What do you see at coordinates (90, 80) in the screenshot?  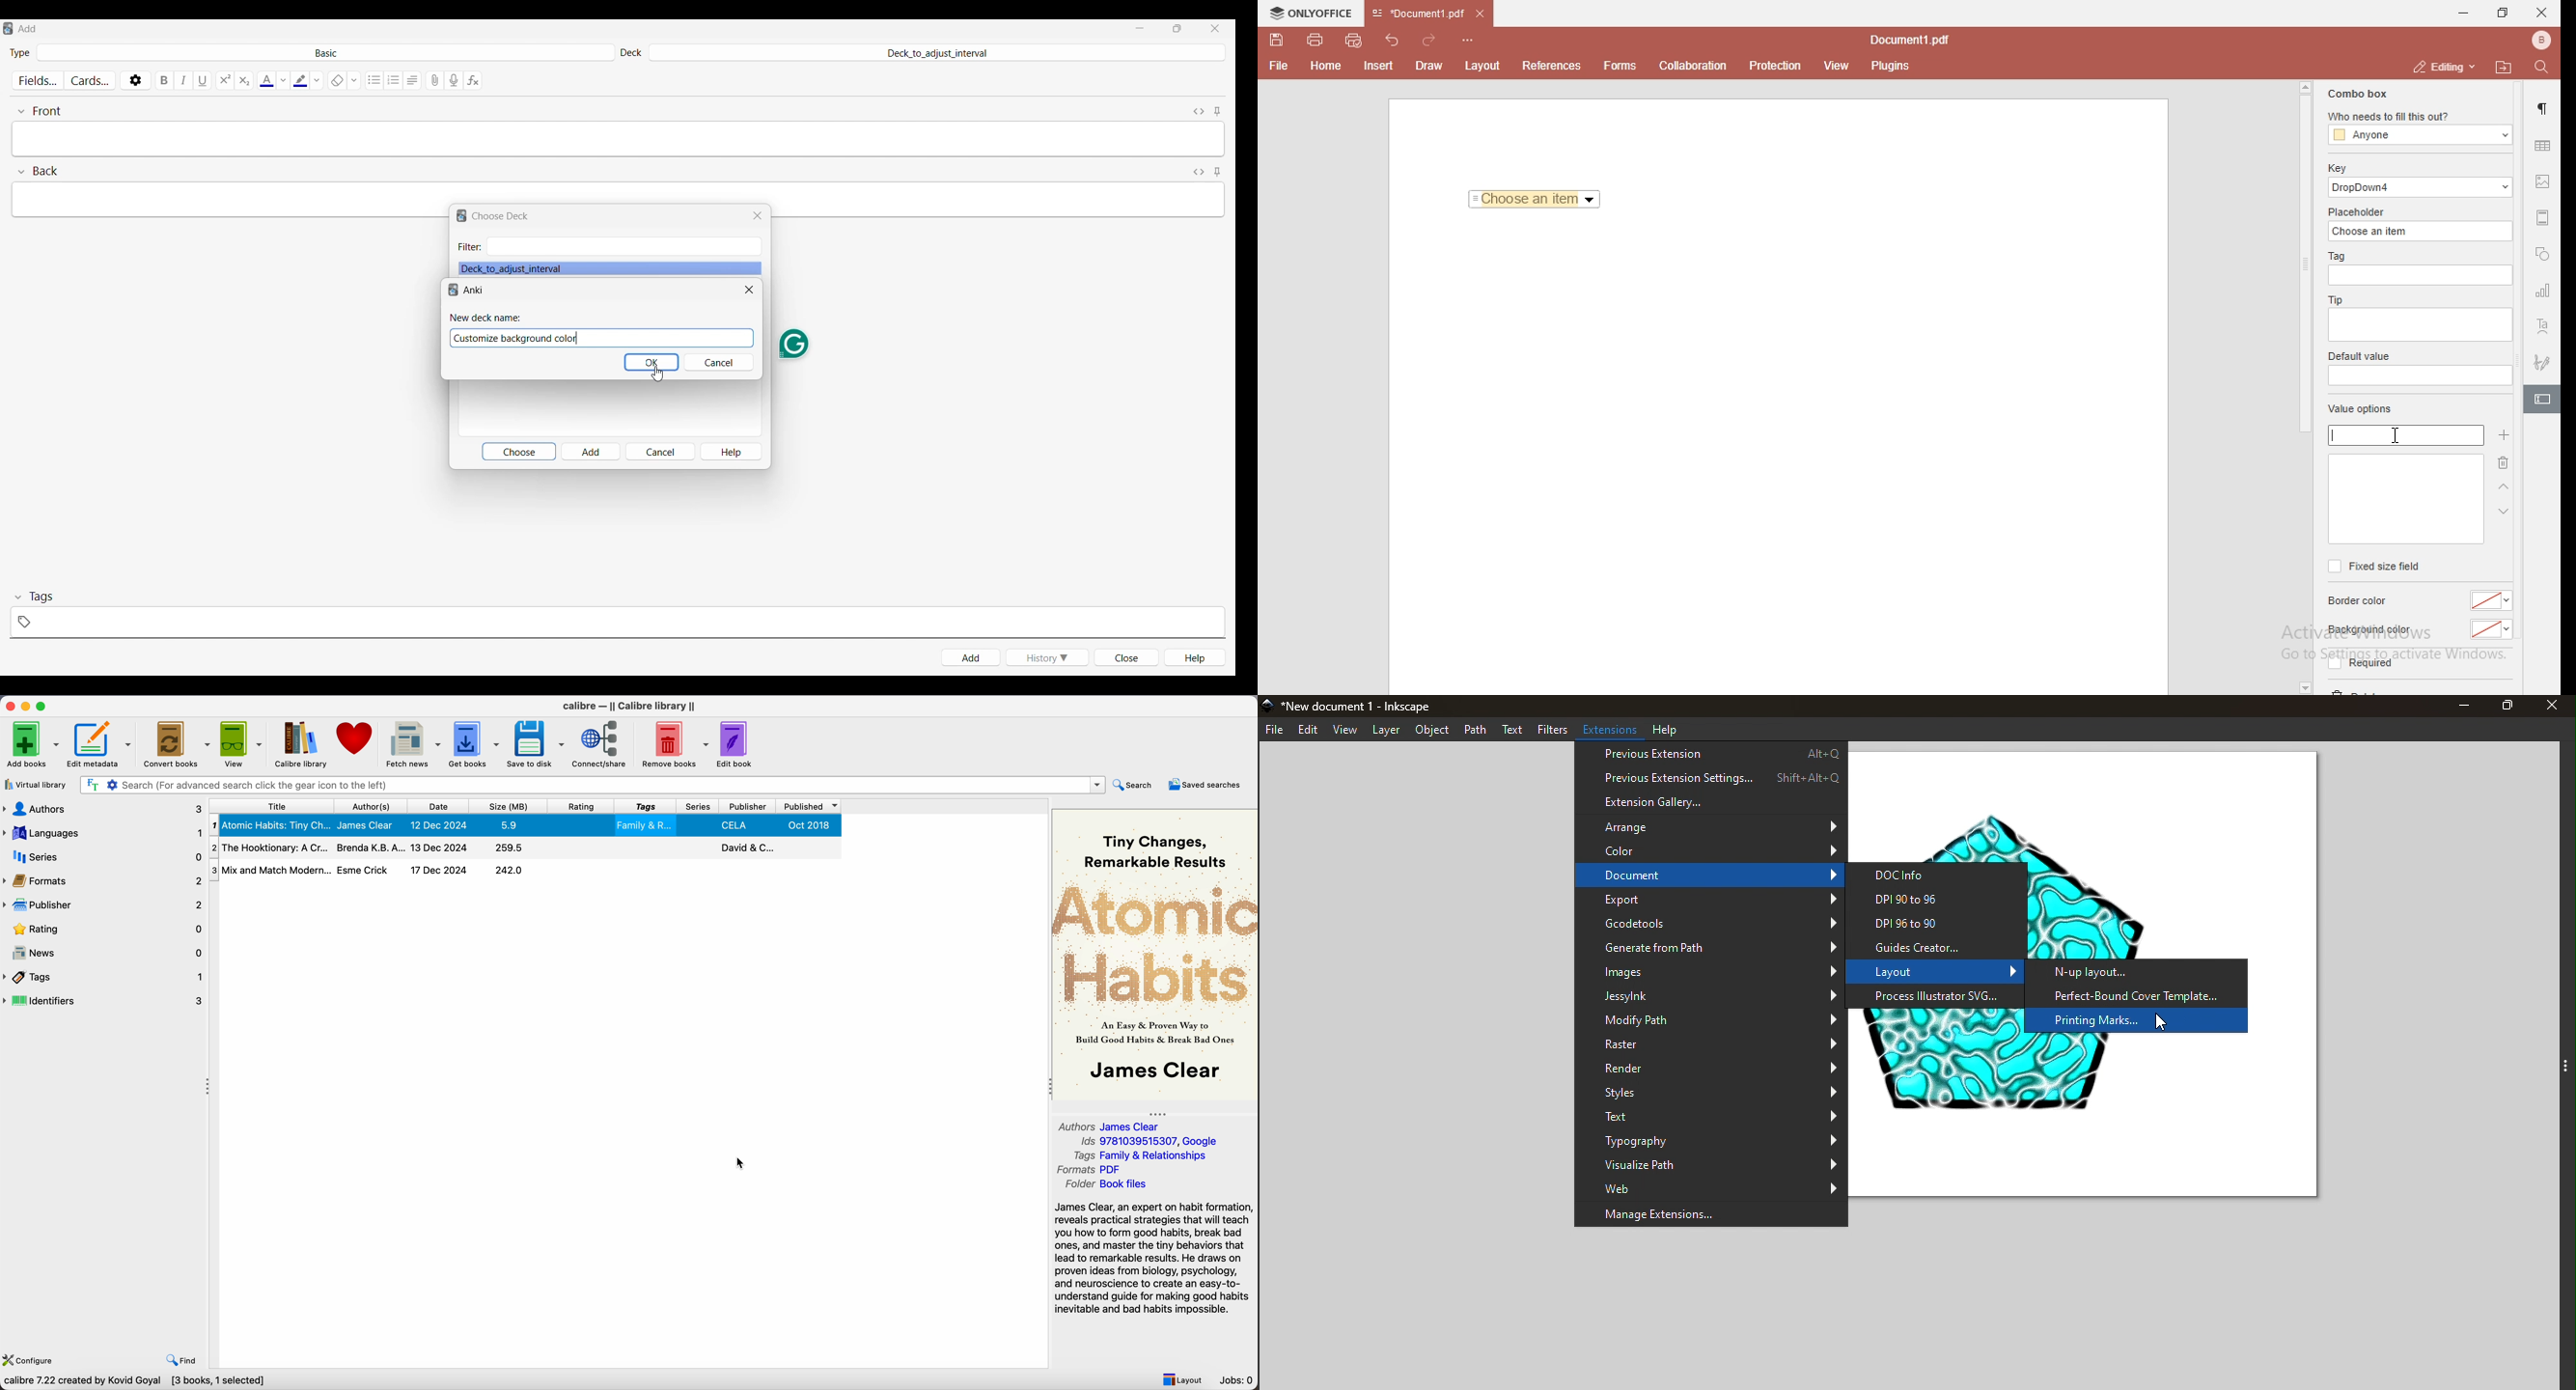 I see `Customize cards` at bounding box center [90, 80].